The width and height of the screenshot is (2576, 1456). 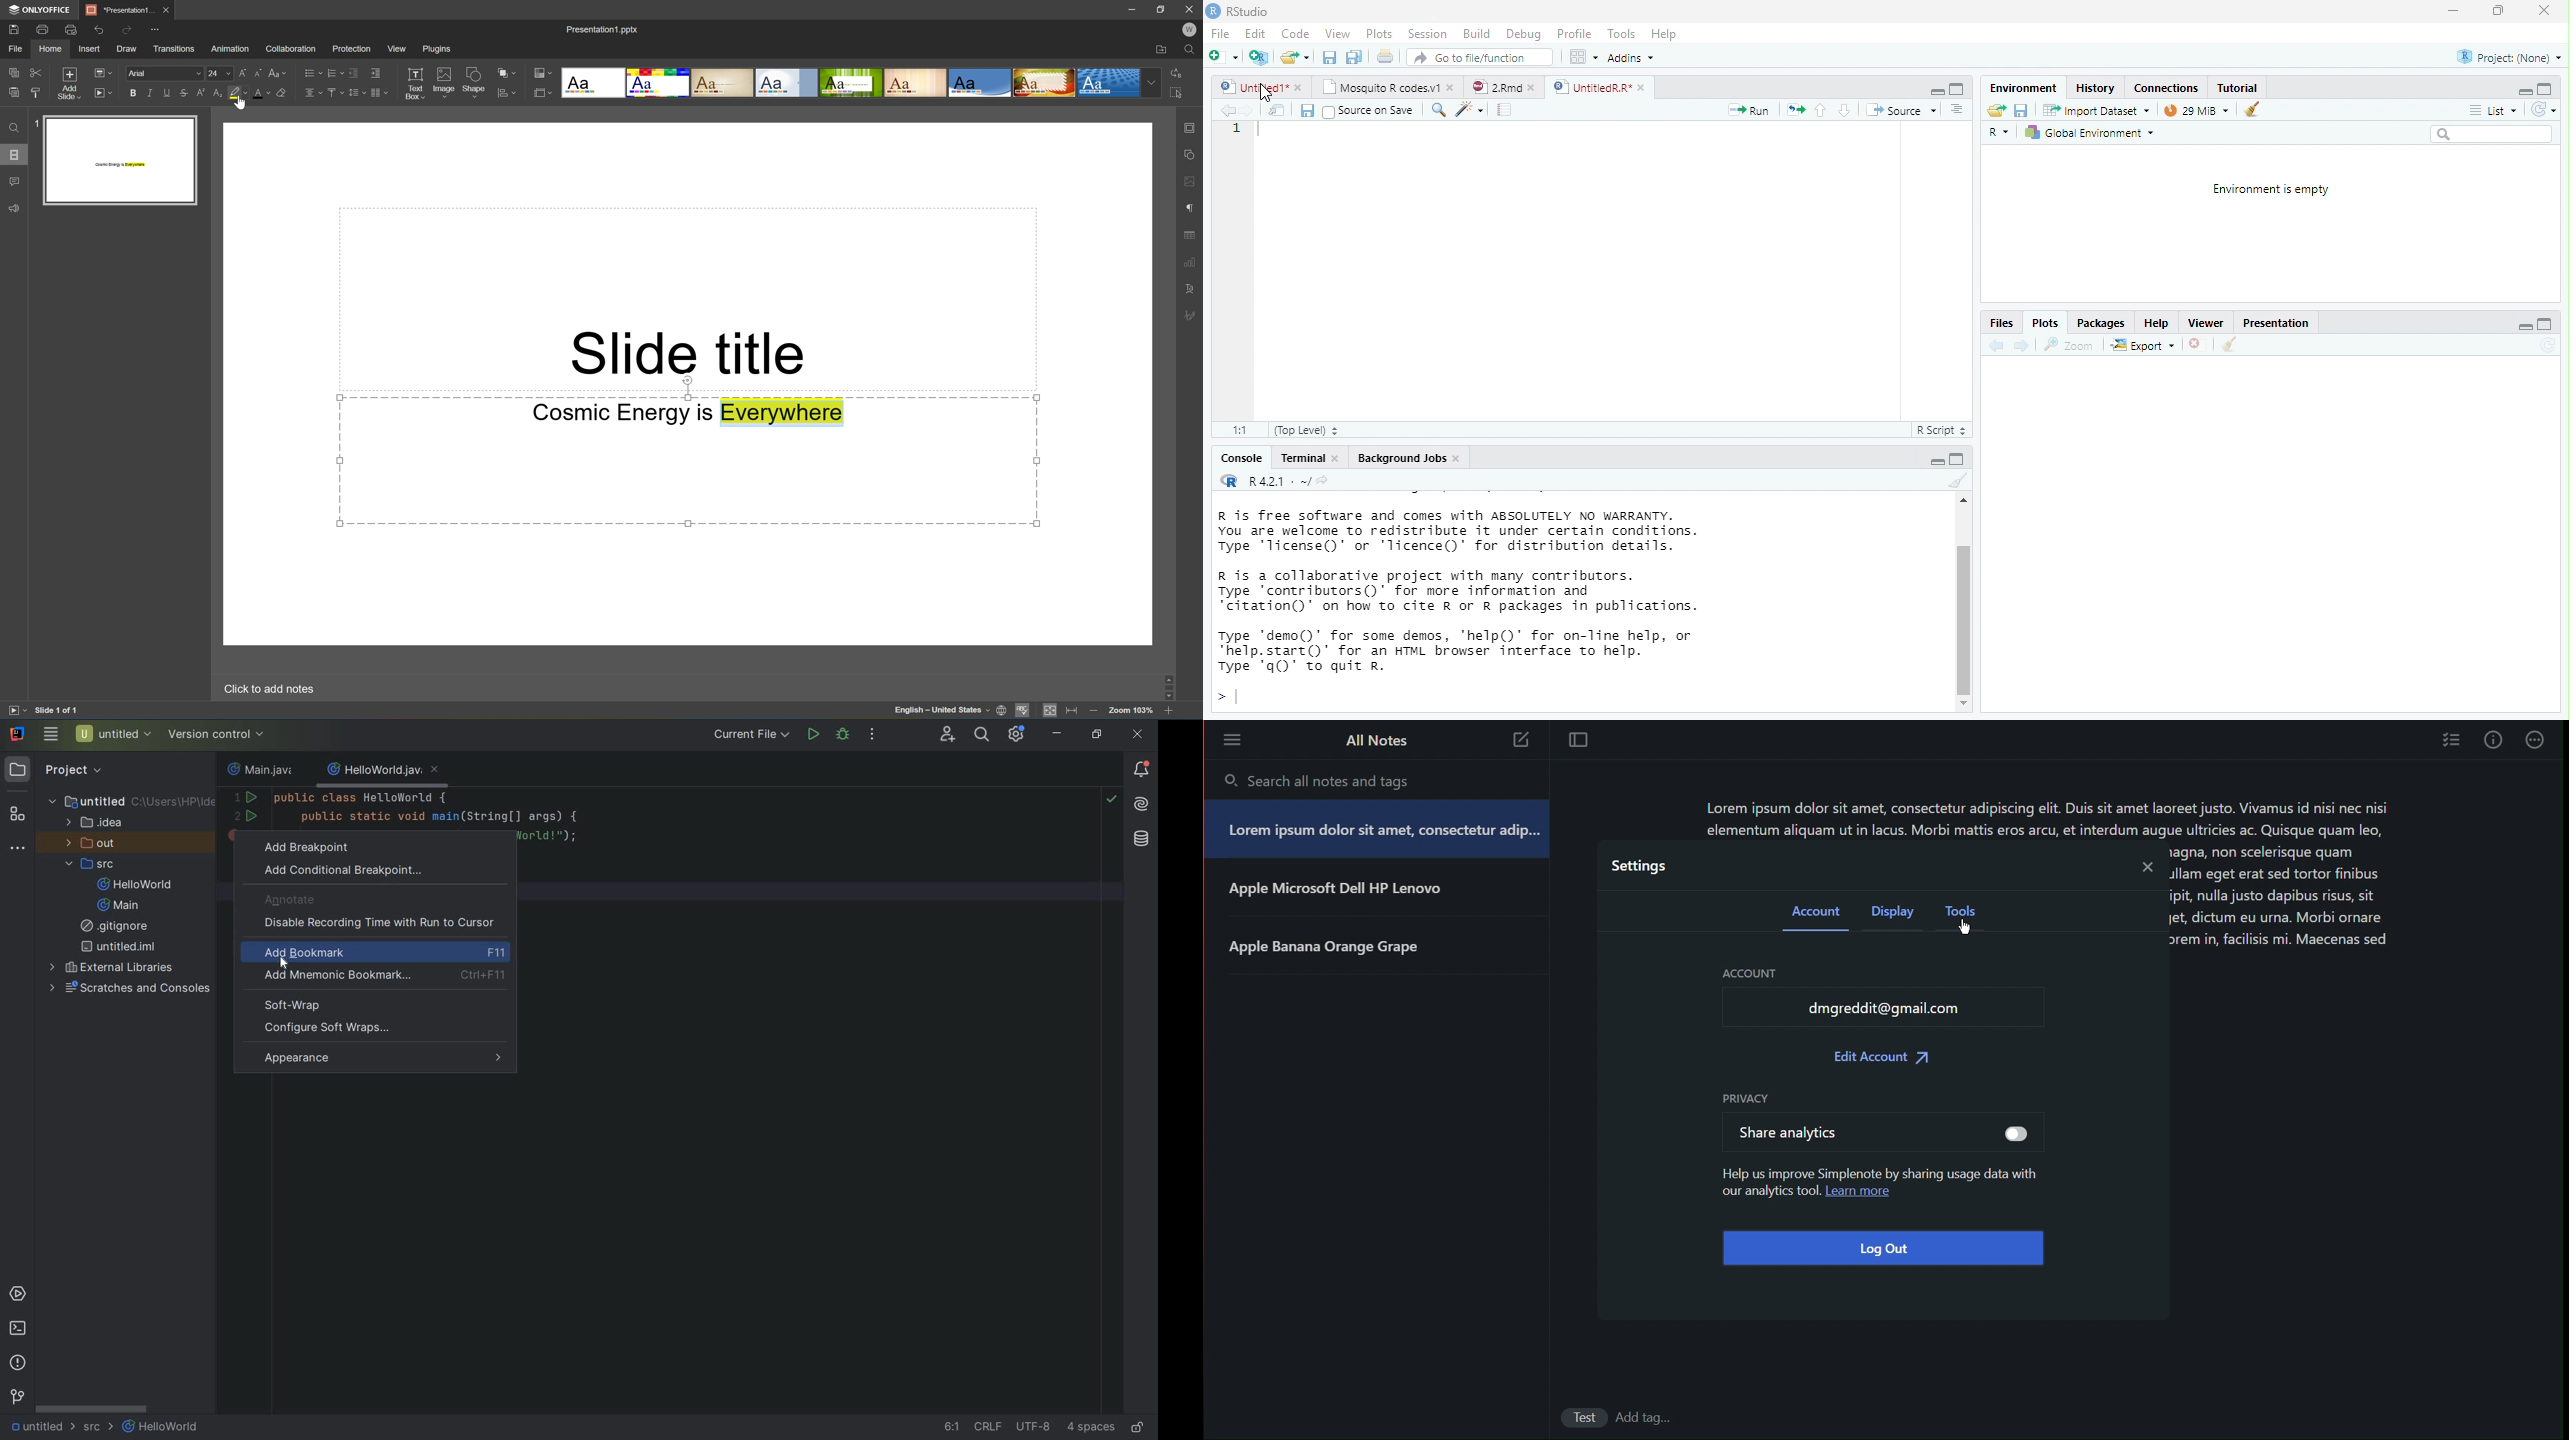 What do you see at coordinates (1964, 704) in the screenshot?
I see `scrollbar down` at bounding box center [1964, 704].